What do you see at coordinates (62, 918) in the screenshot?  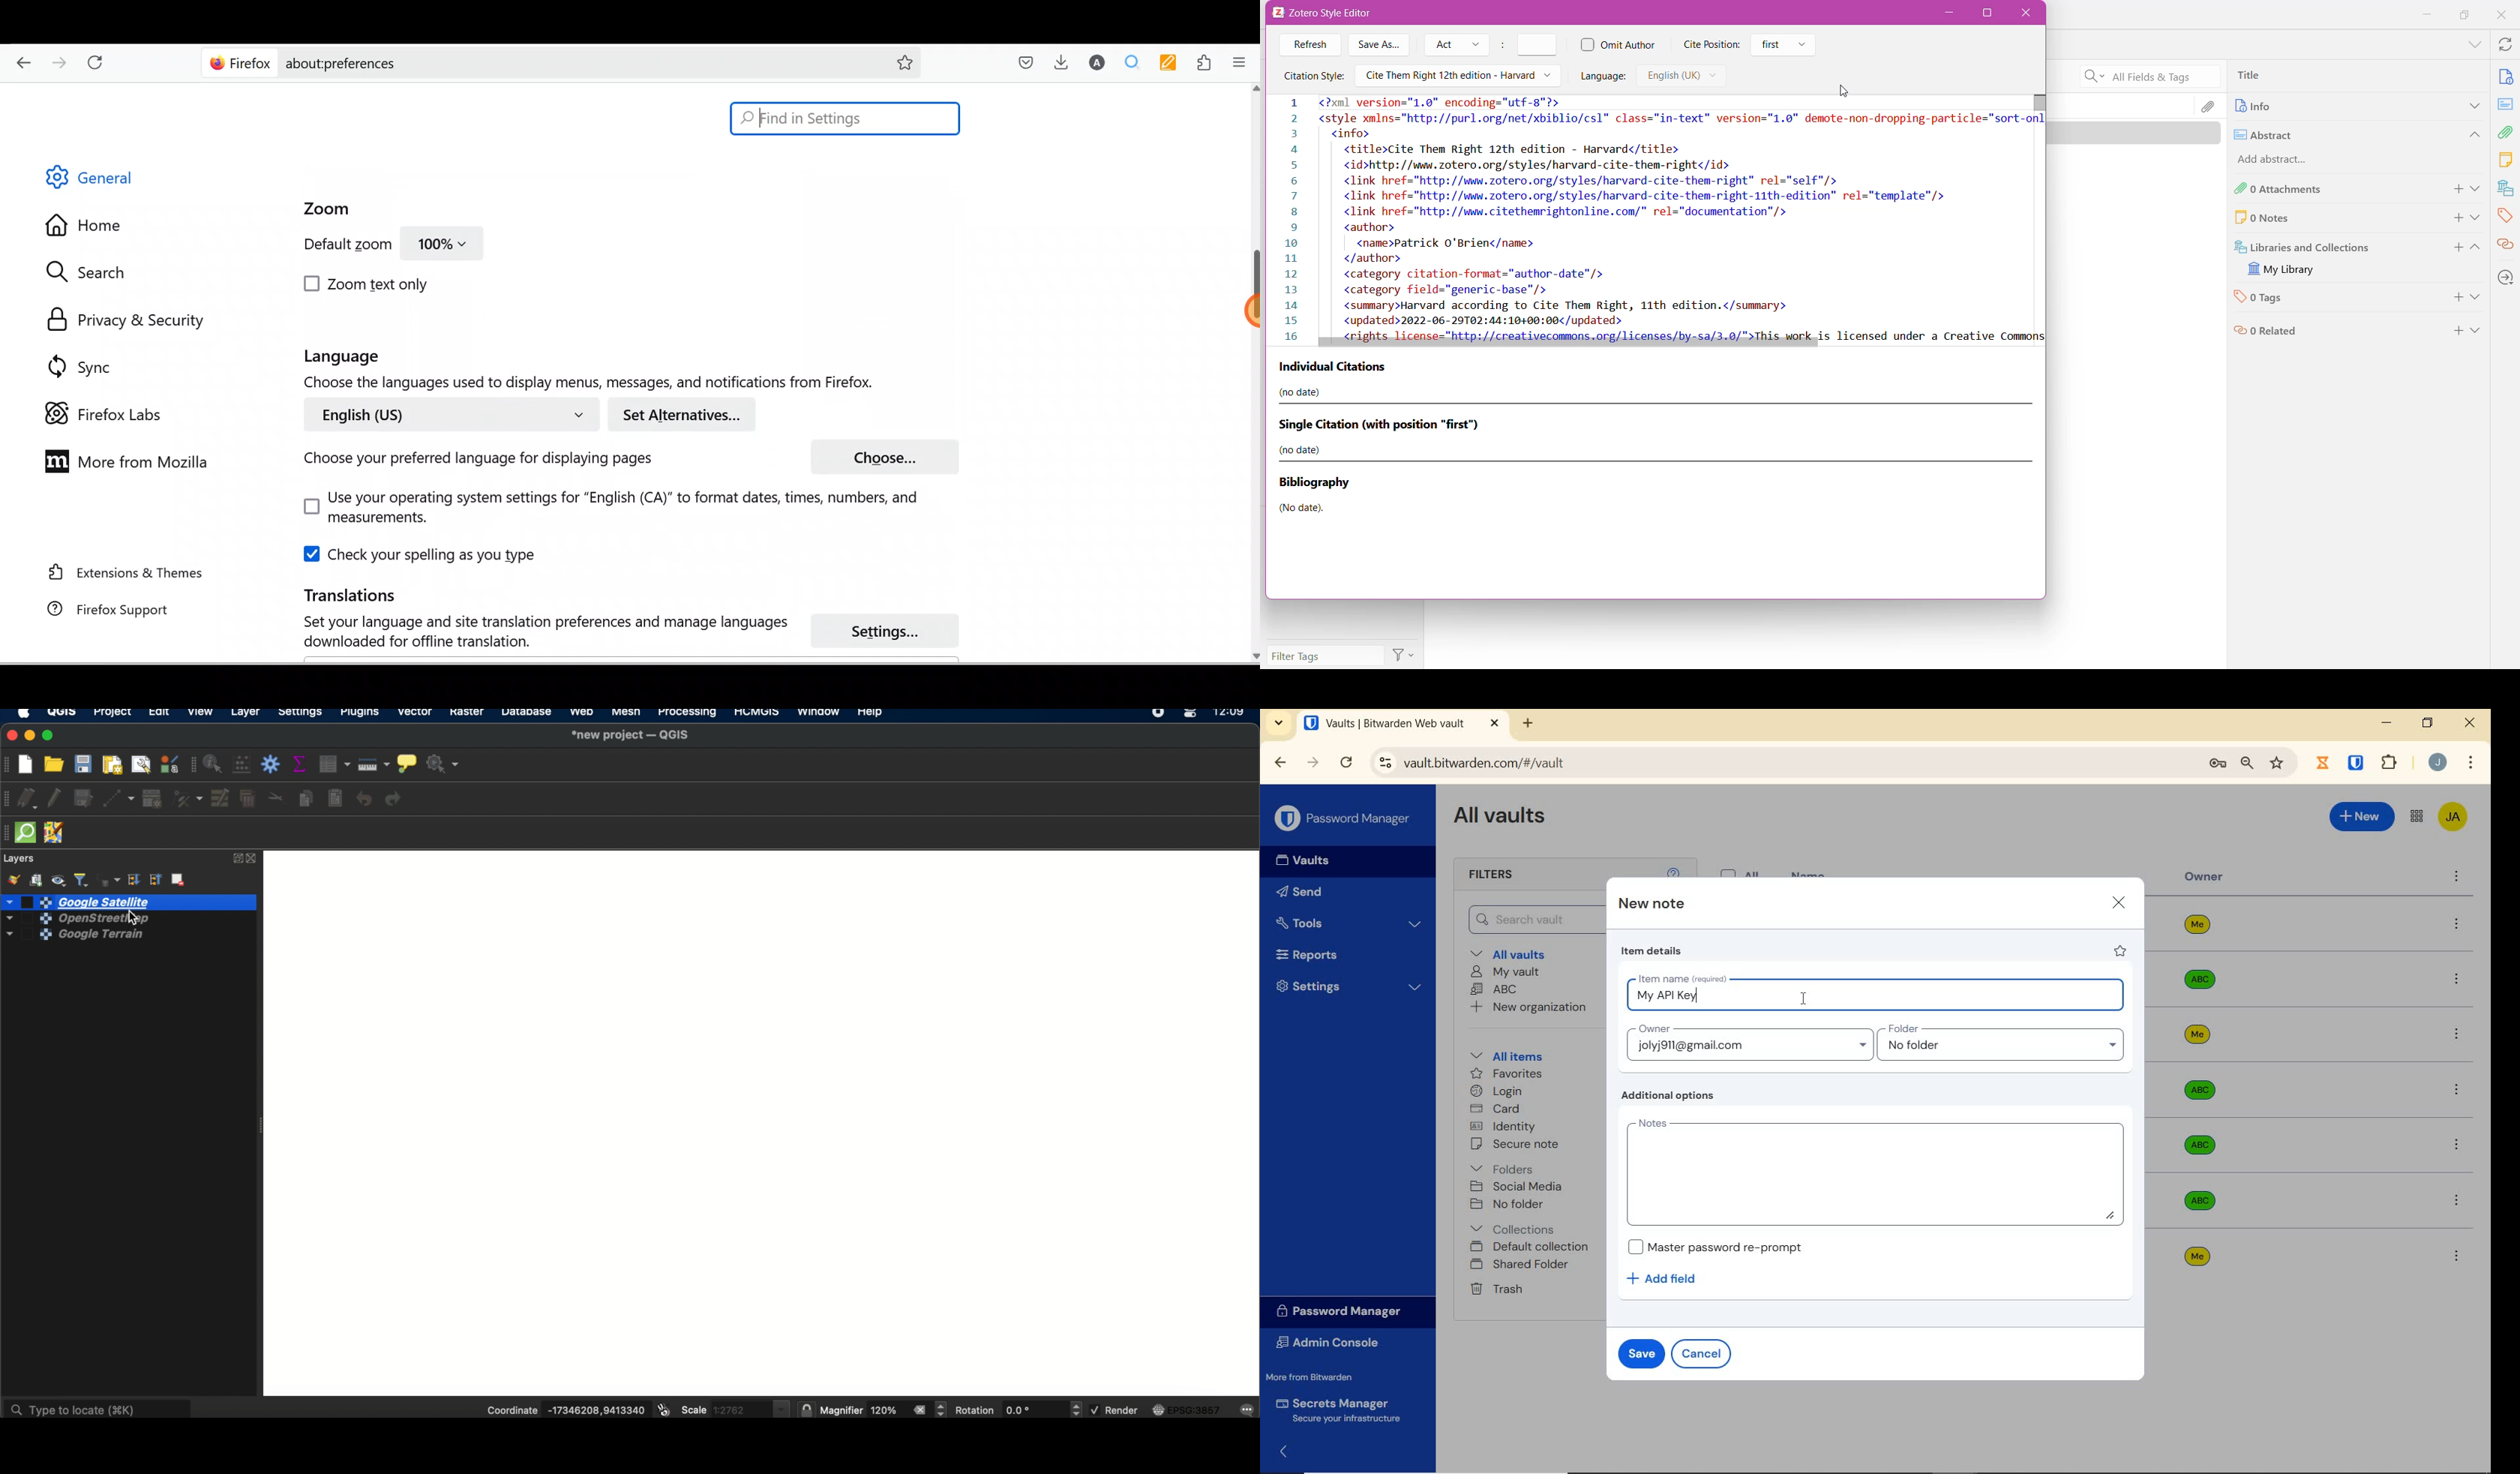 I see `openstreet map` at bounding box center [62, 918].